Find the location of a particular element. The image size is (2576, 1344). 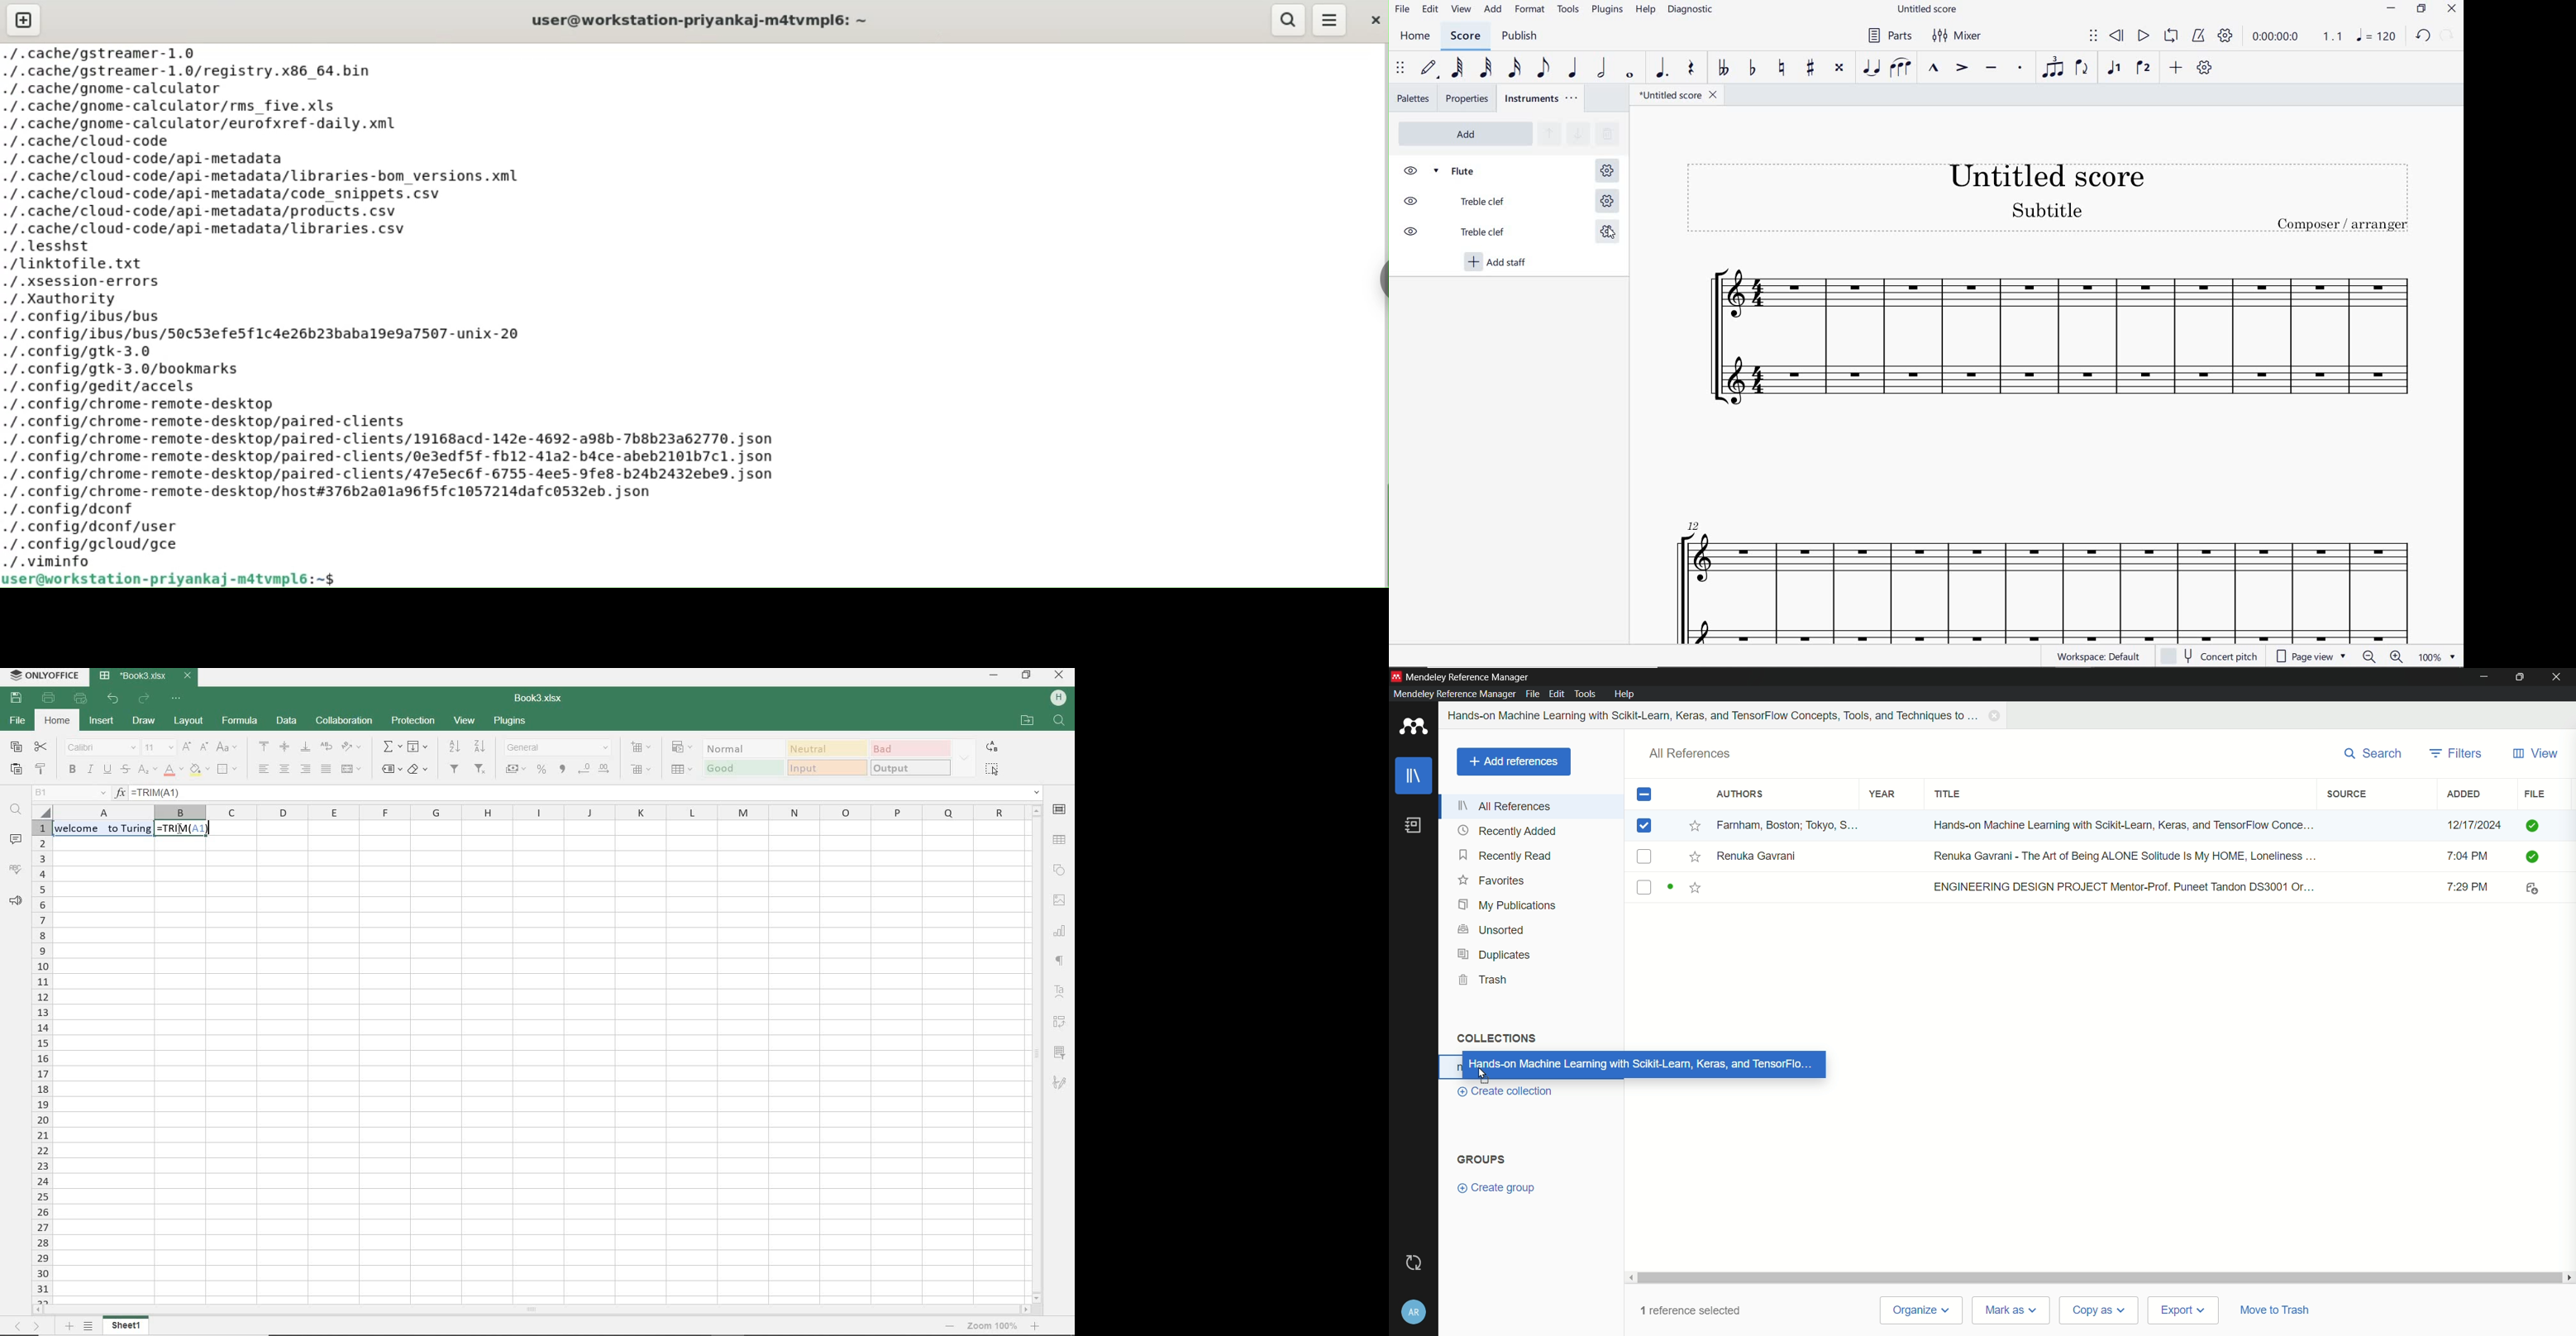

change decimal is located at coordinates (594, 768).